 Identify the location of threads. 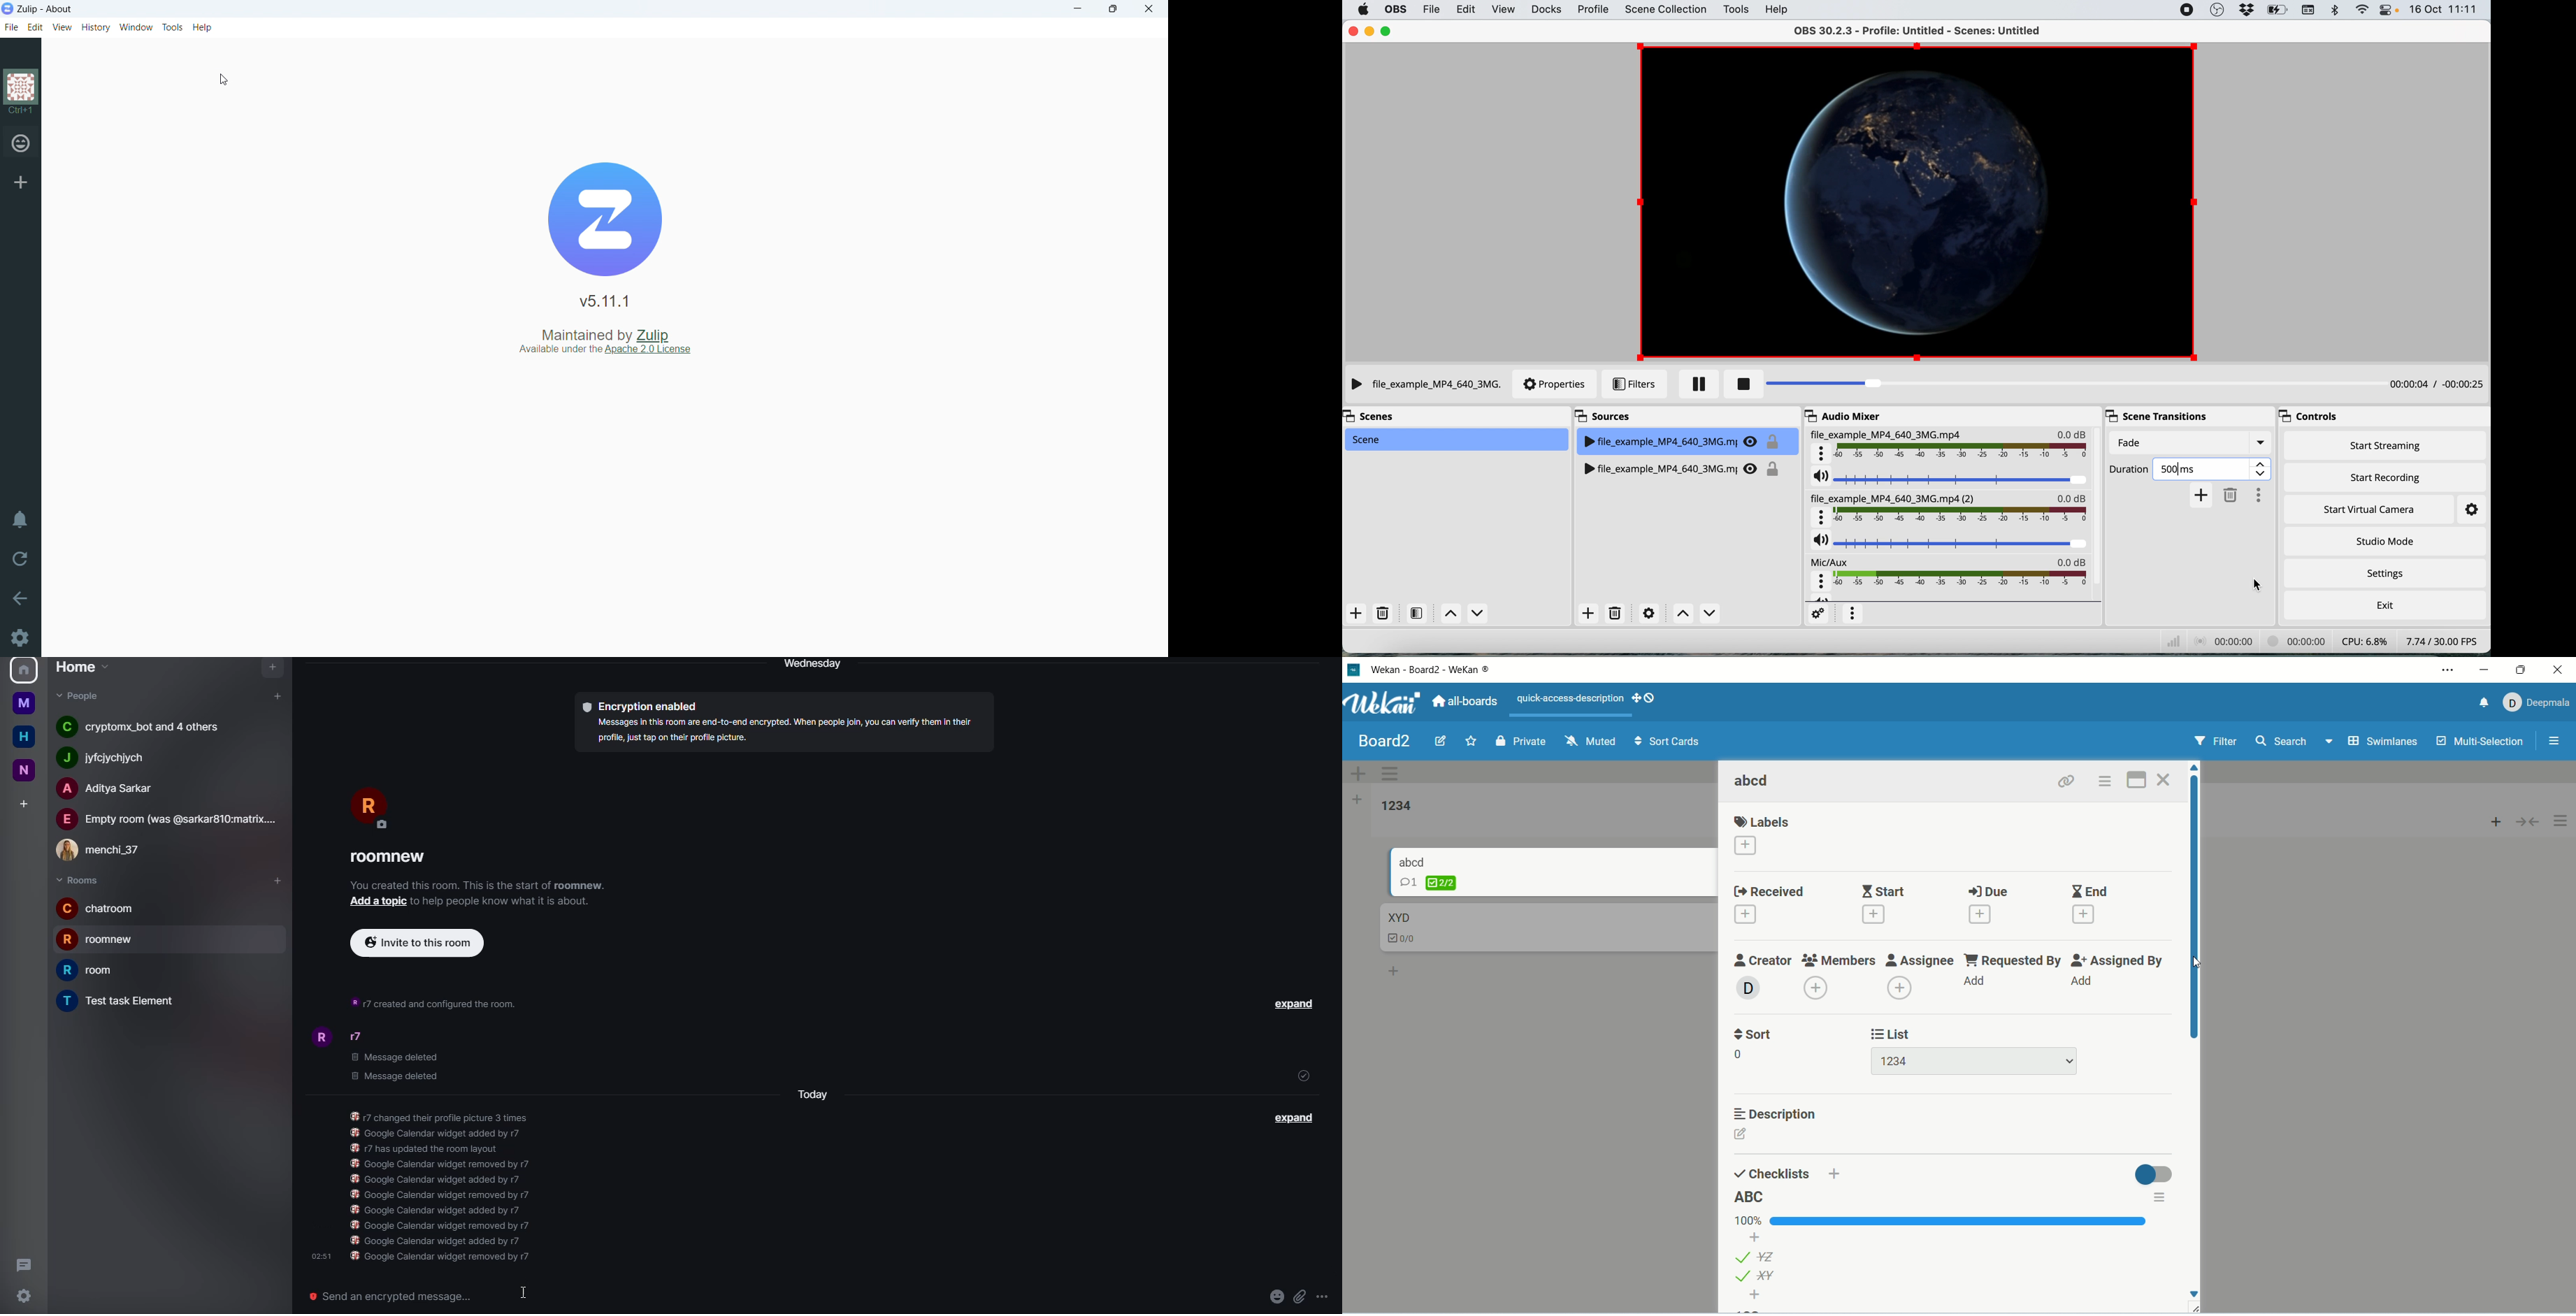
(23, 1266).